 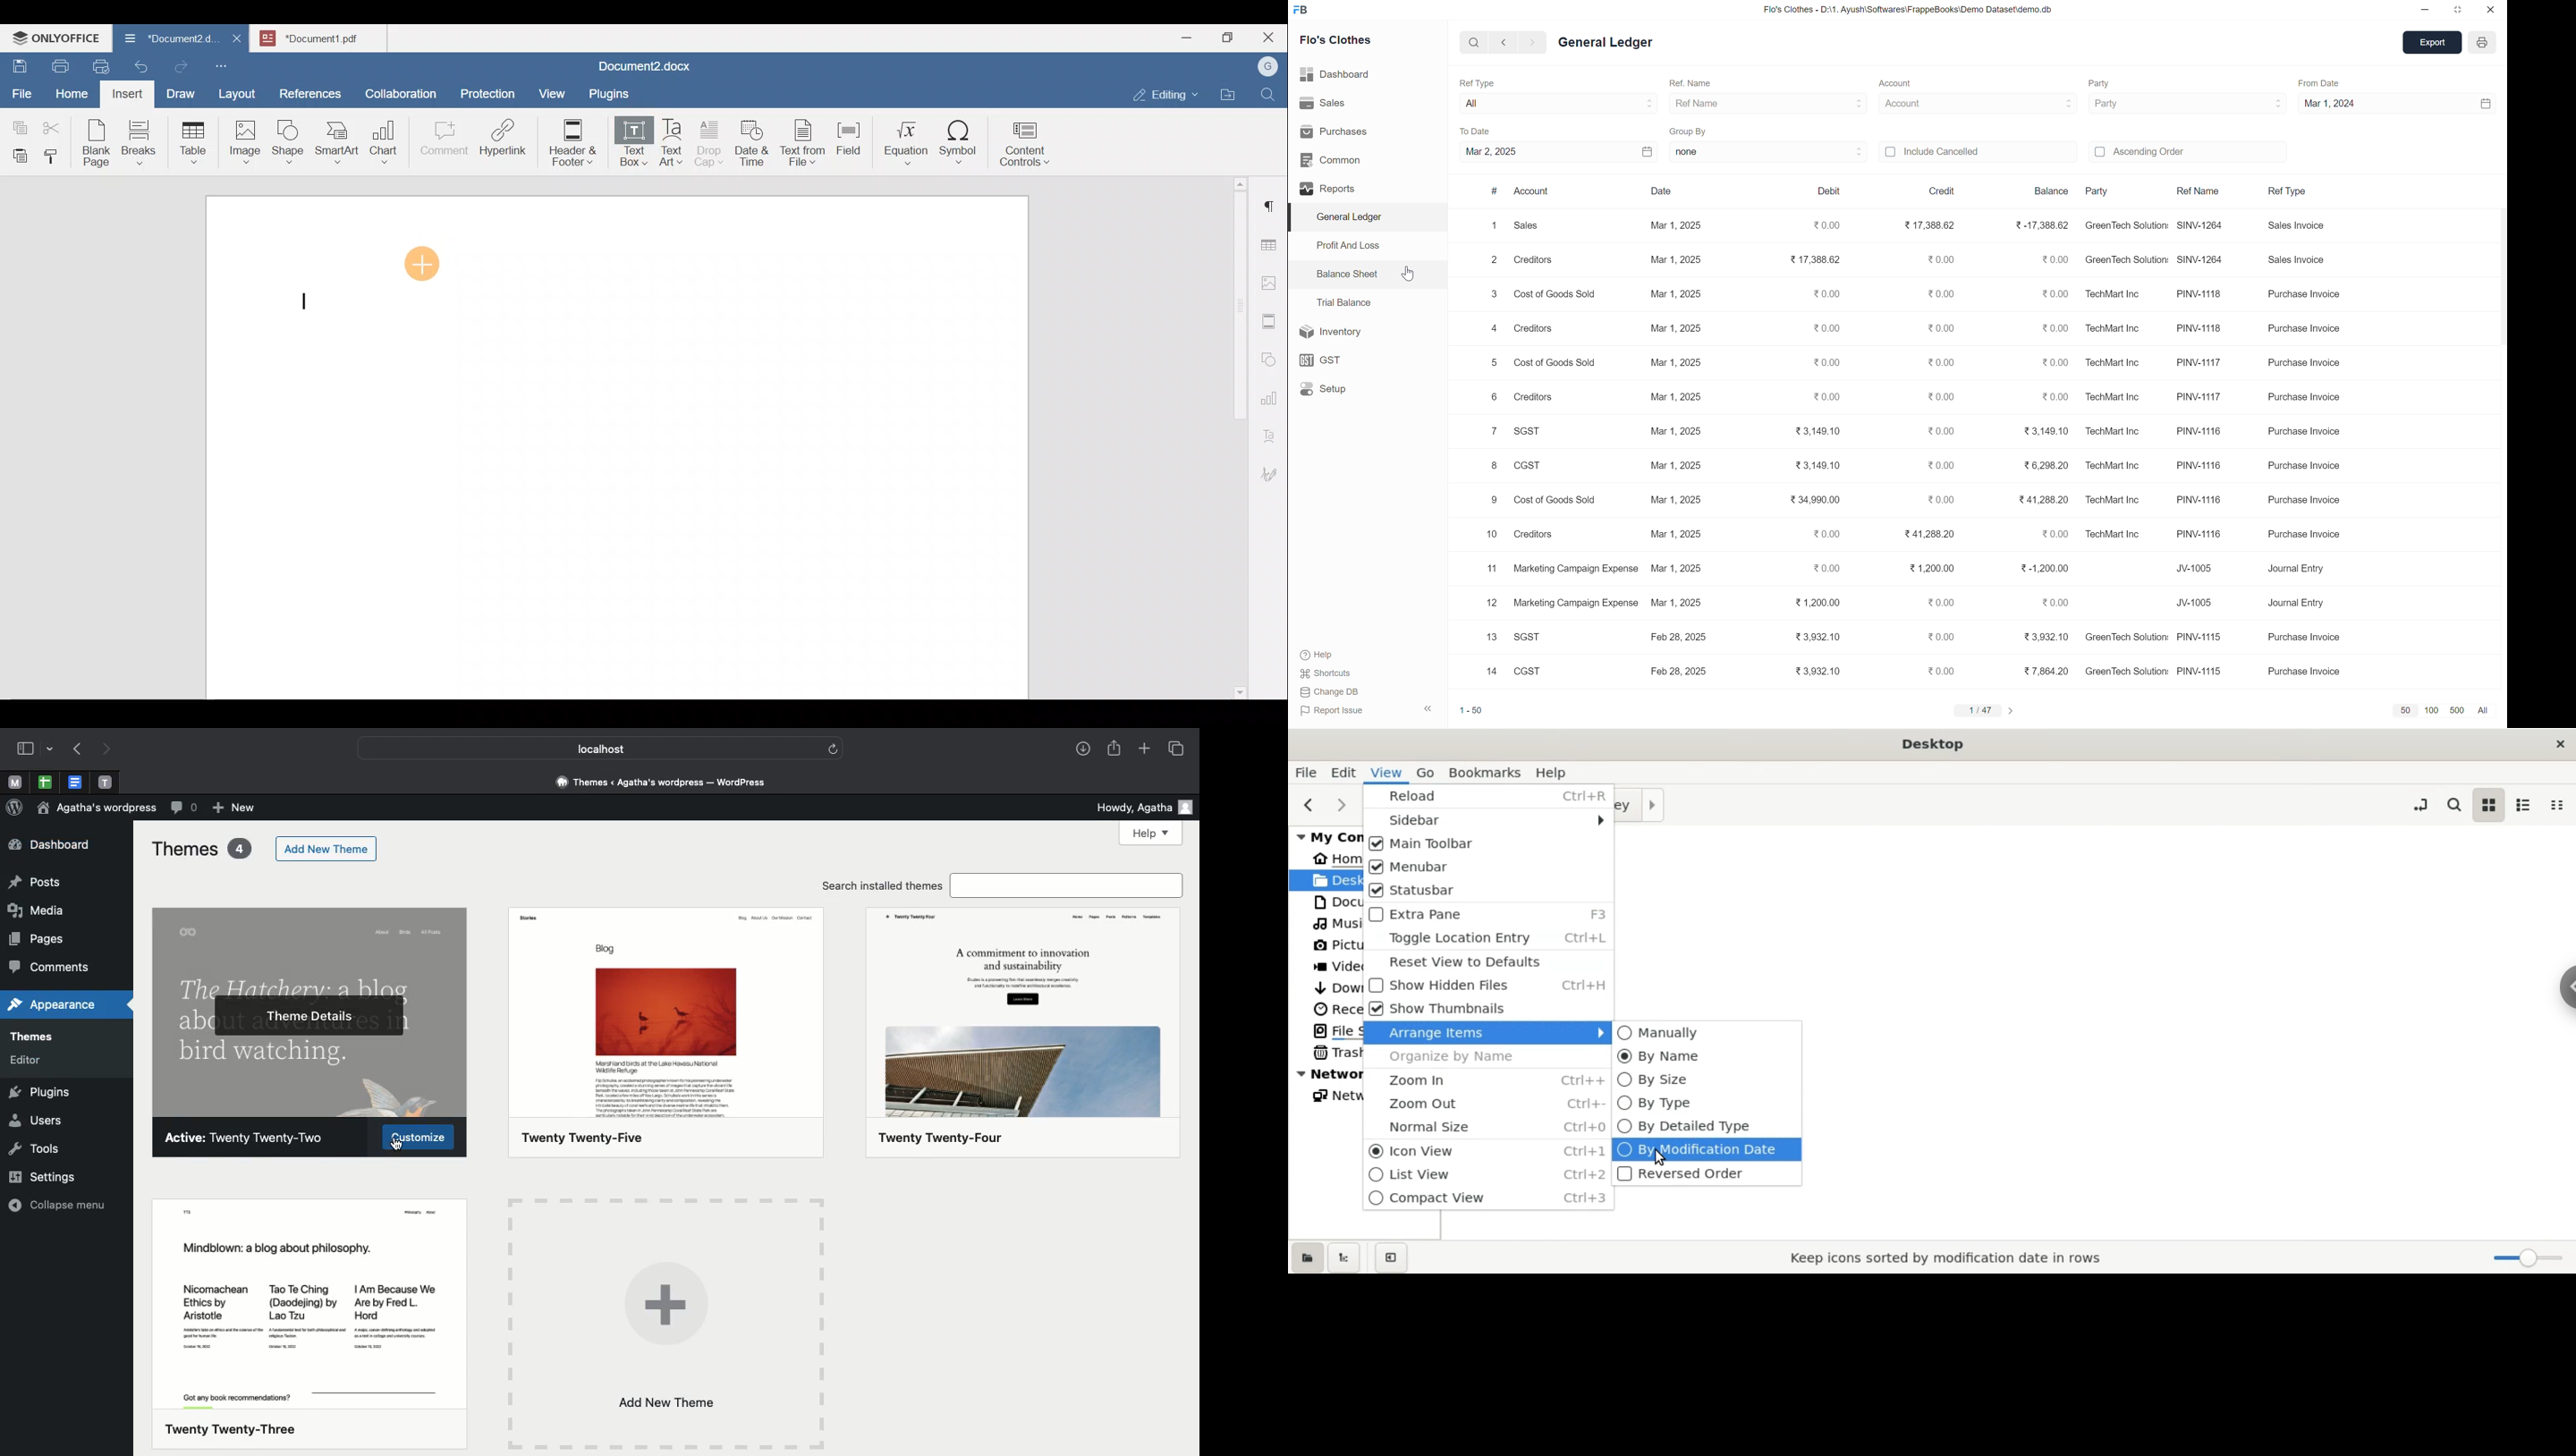 What do you see at coordinates (2041, 568) in the screenshot?
I see `-1,200.00` at bounding box center [2041, 568].